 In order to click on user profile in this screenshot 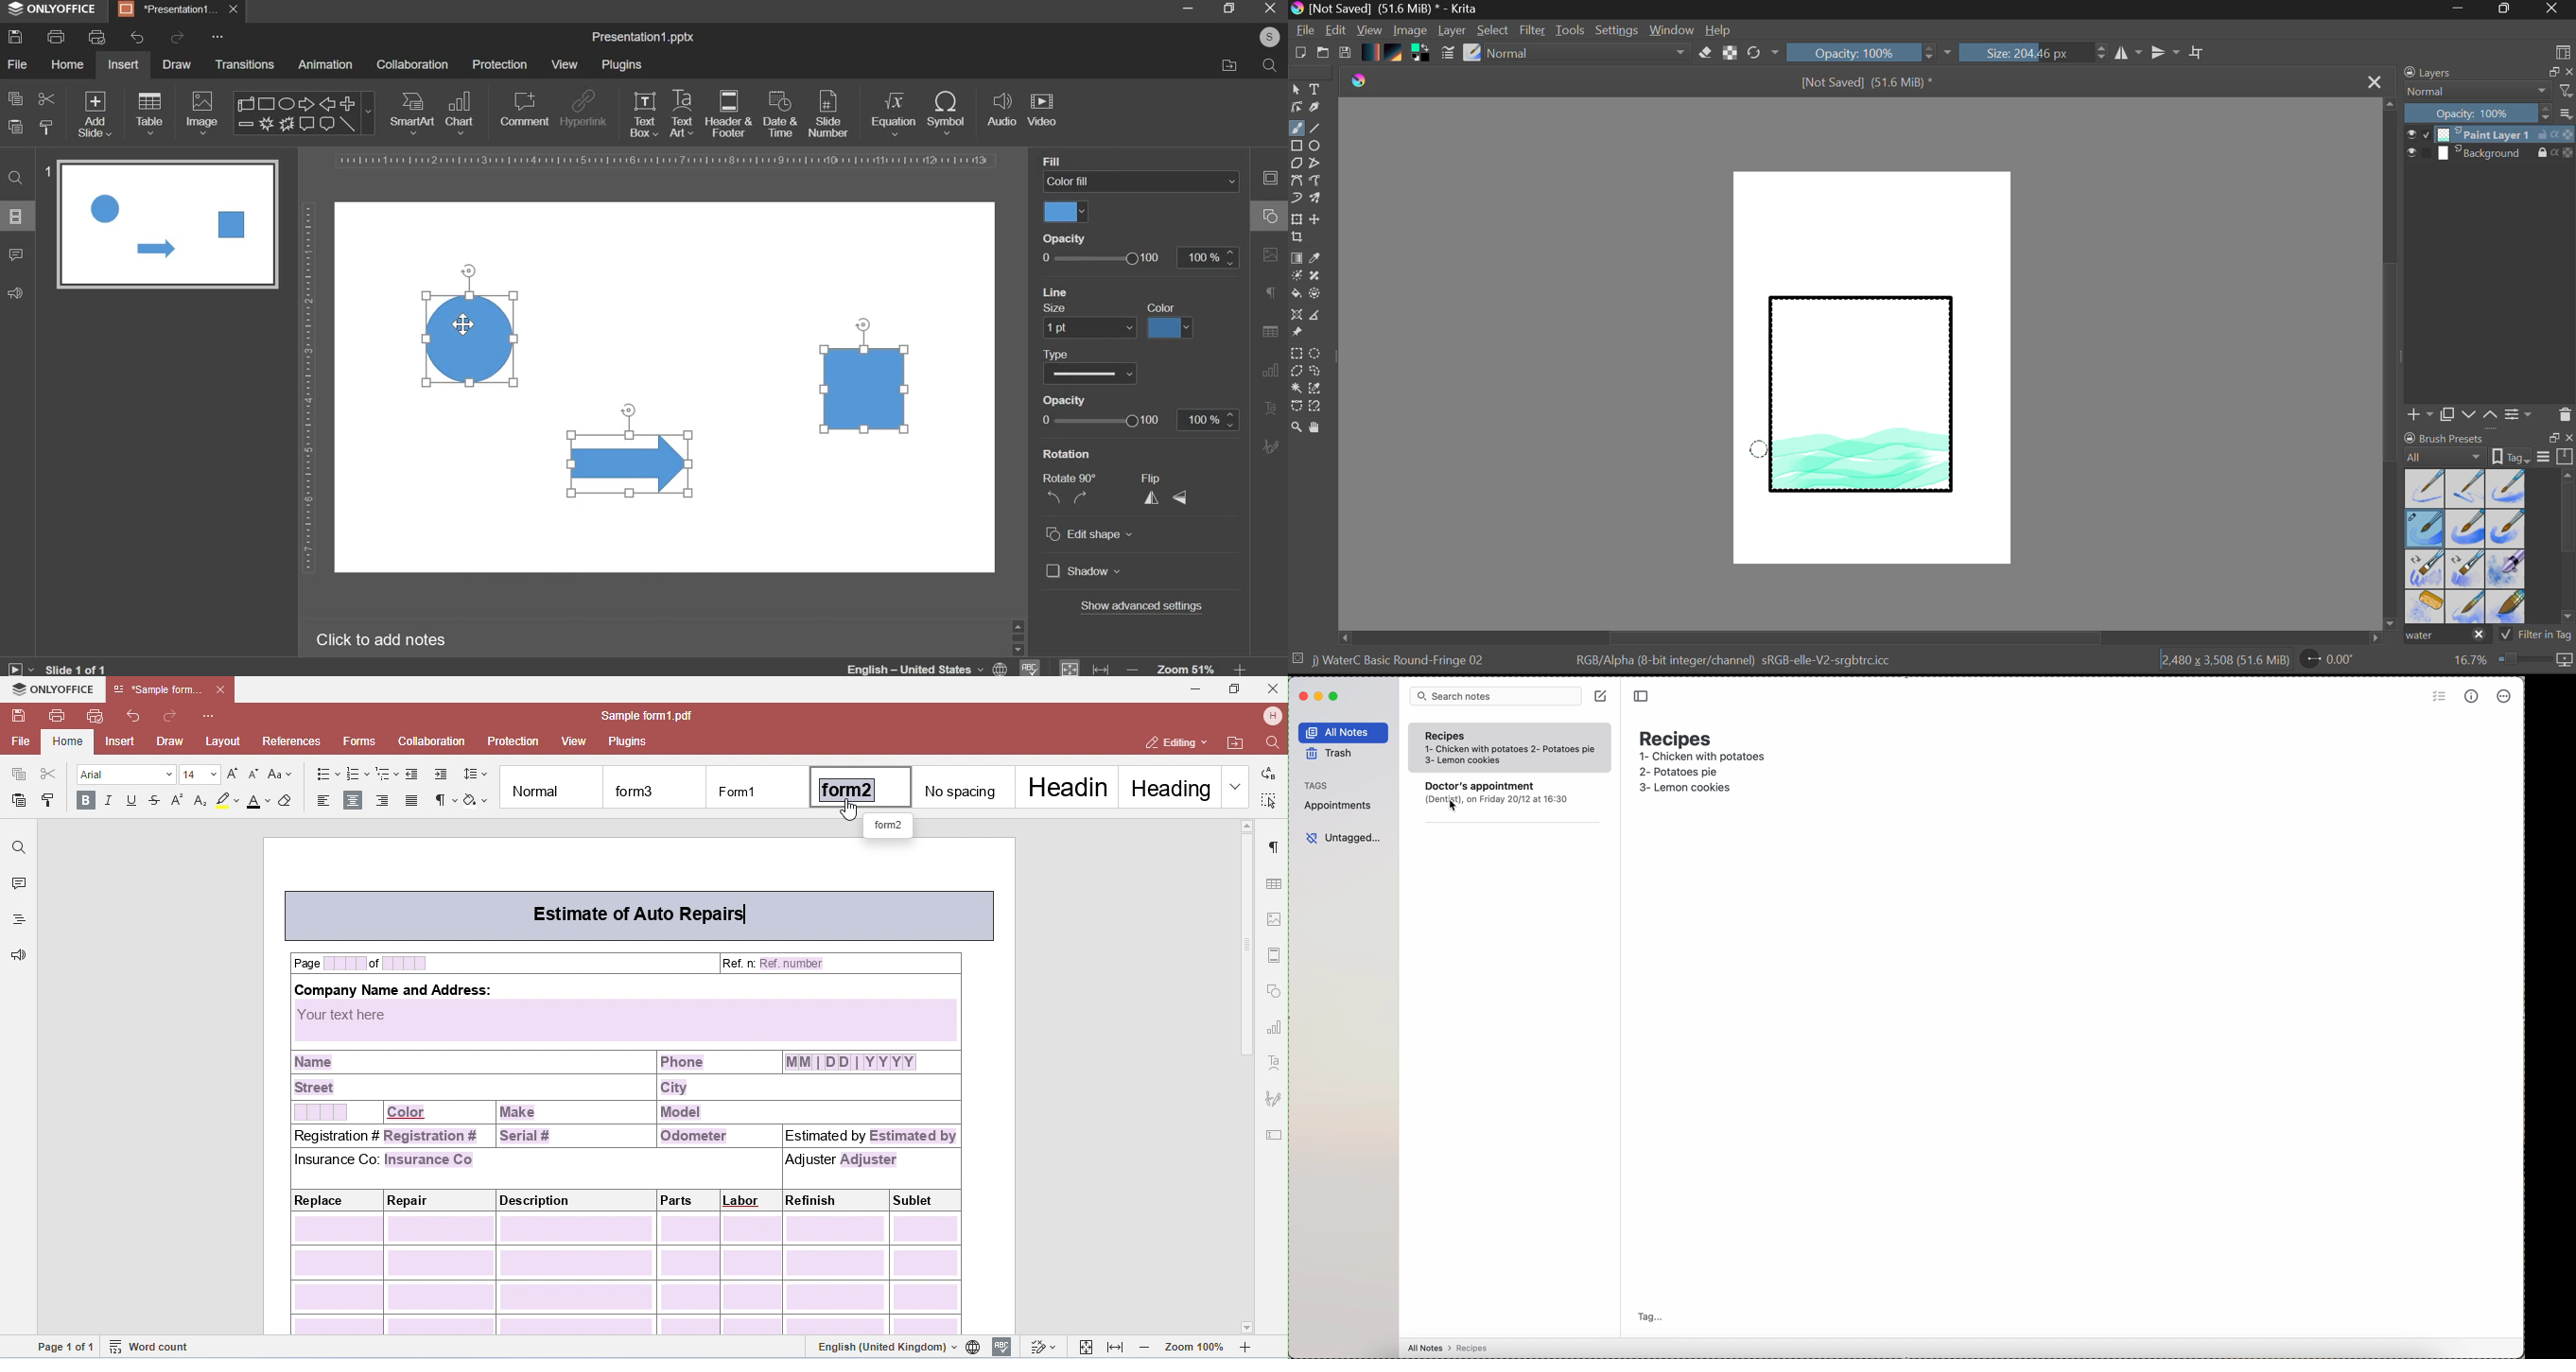, I will do `click(1269, 37)`.